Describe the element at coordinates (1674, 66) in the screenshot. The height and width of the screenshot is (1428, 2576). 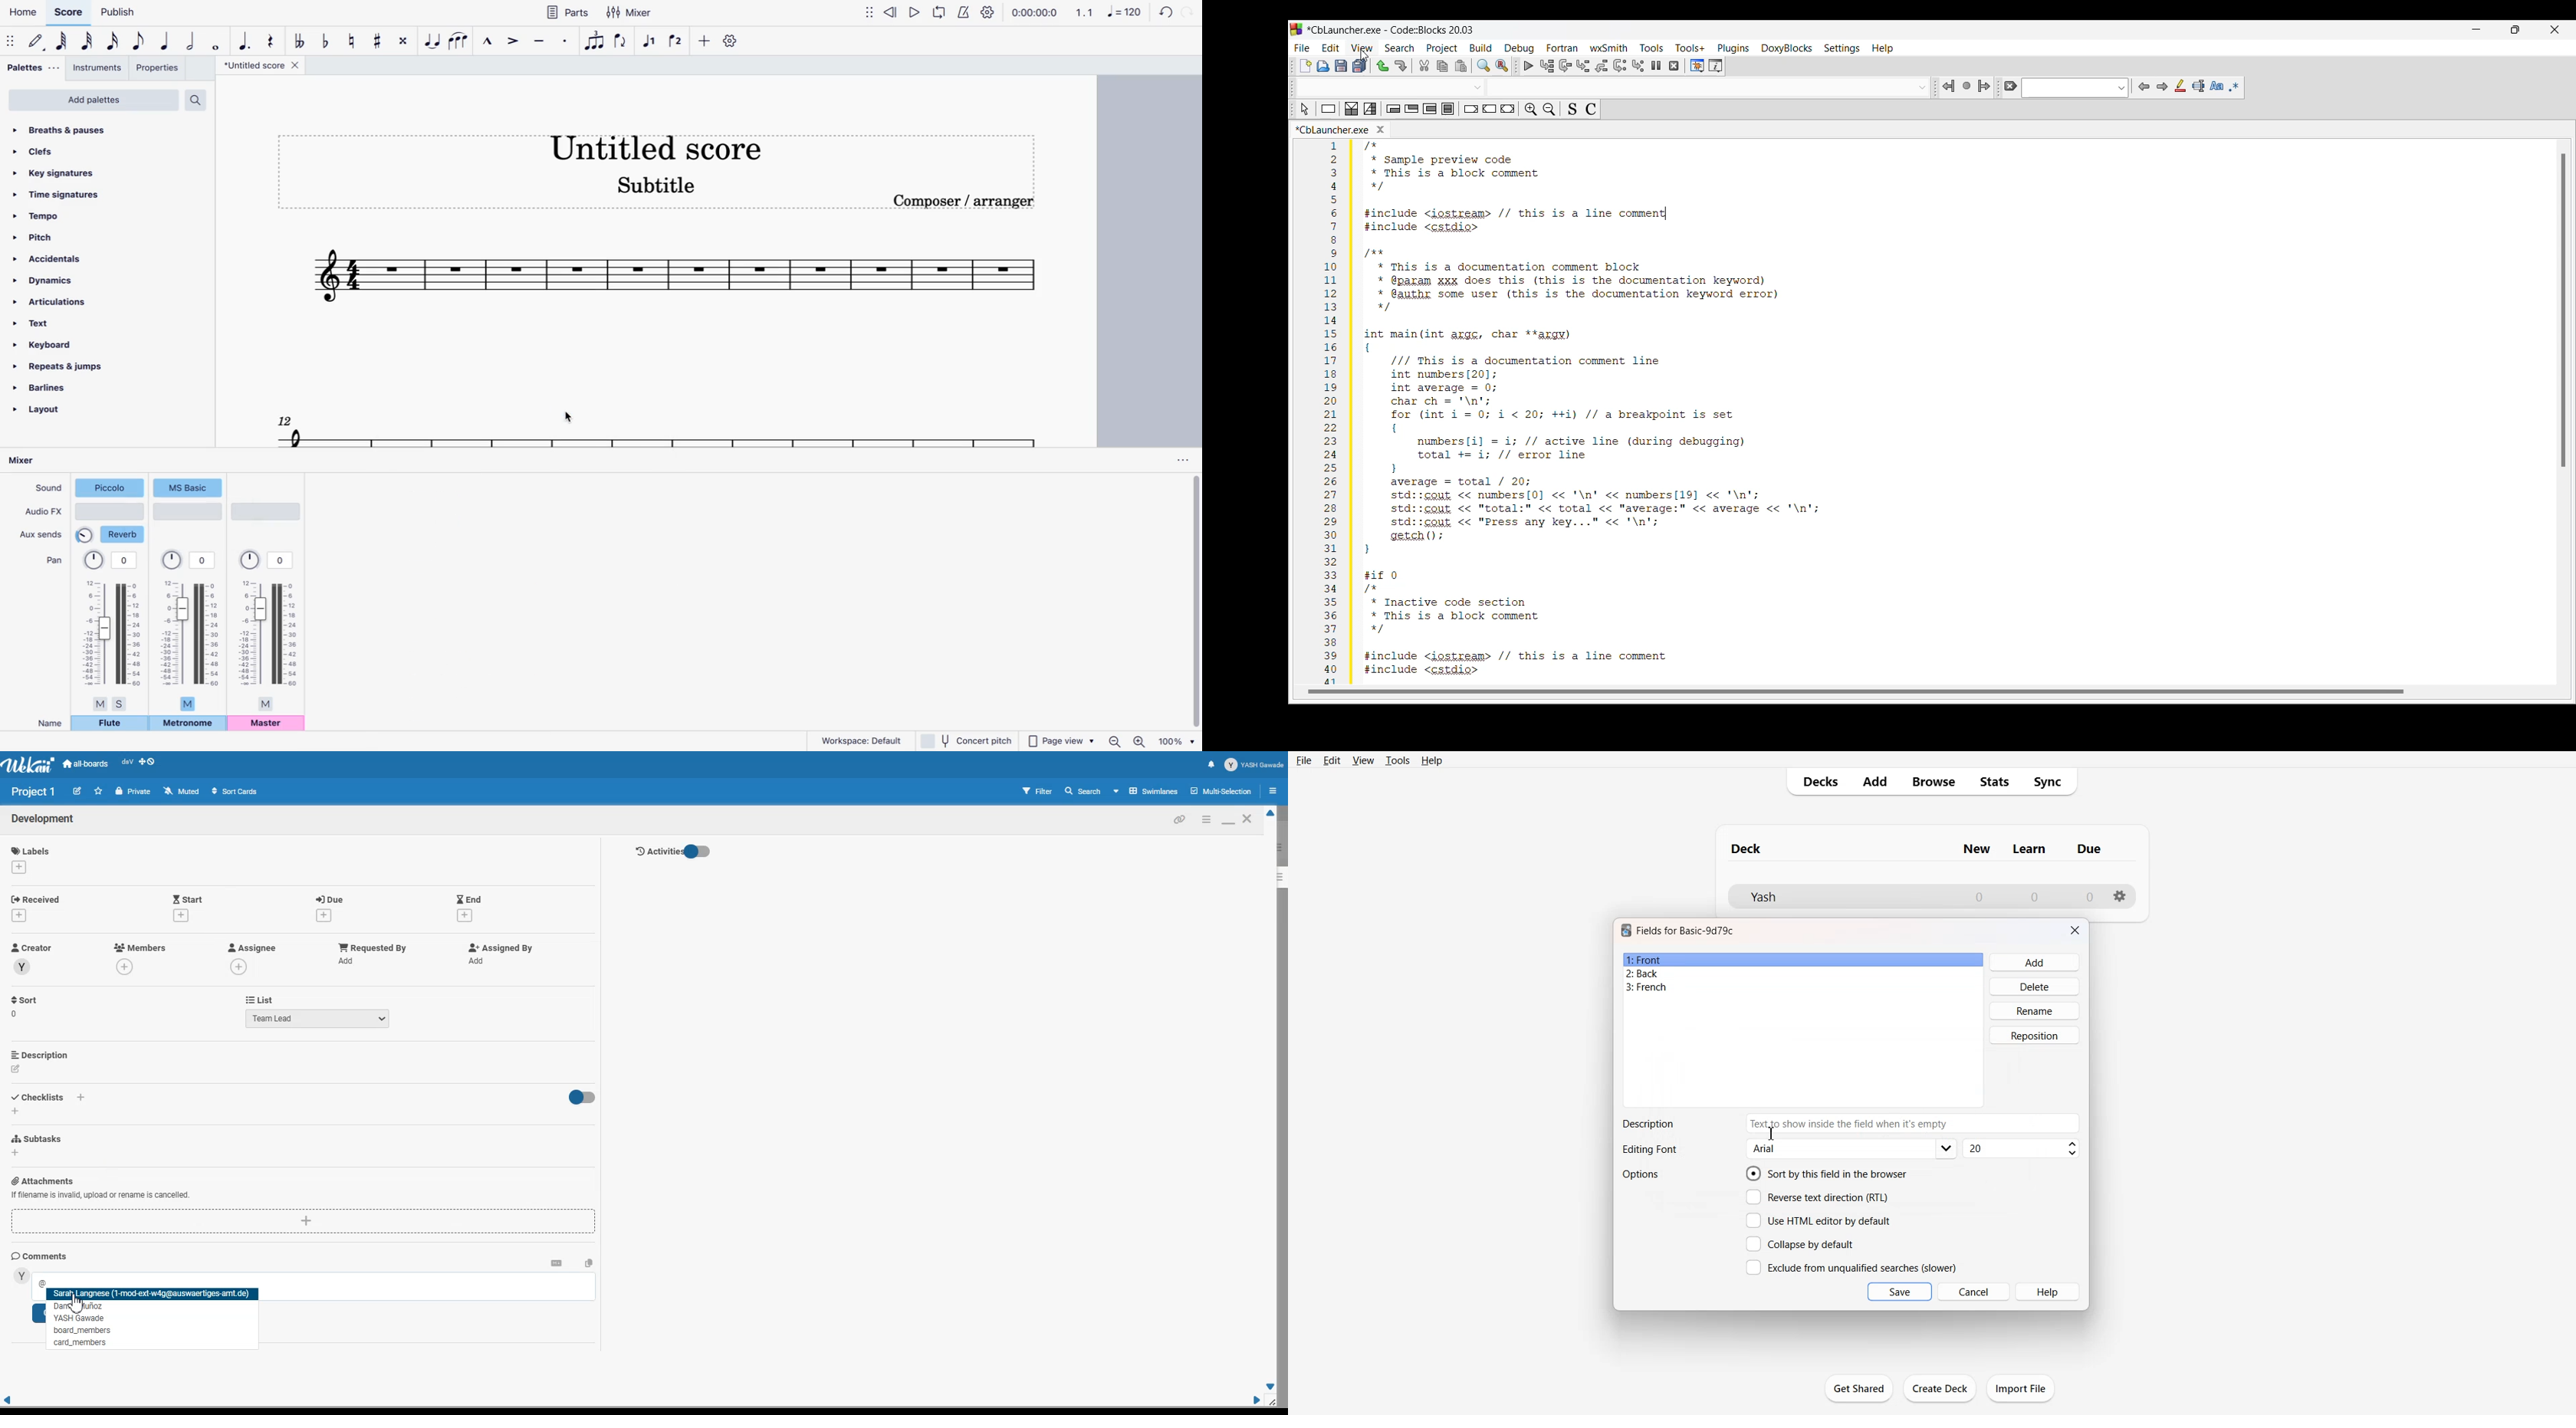
I see `Stop debugger` at that location.